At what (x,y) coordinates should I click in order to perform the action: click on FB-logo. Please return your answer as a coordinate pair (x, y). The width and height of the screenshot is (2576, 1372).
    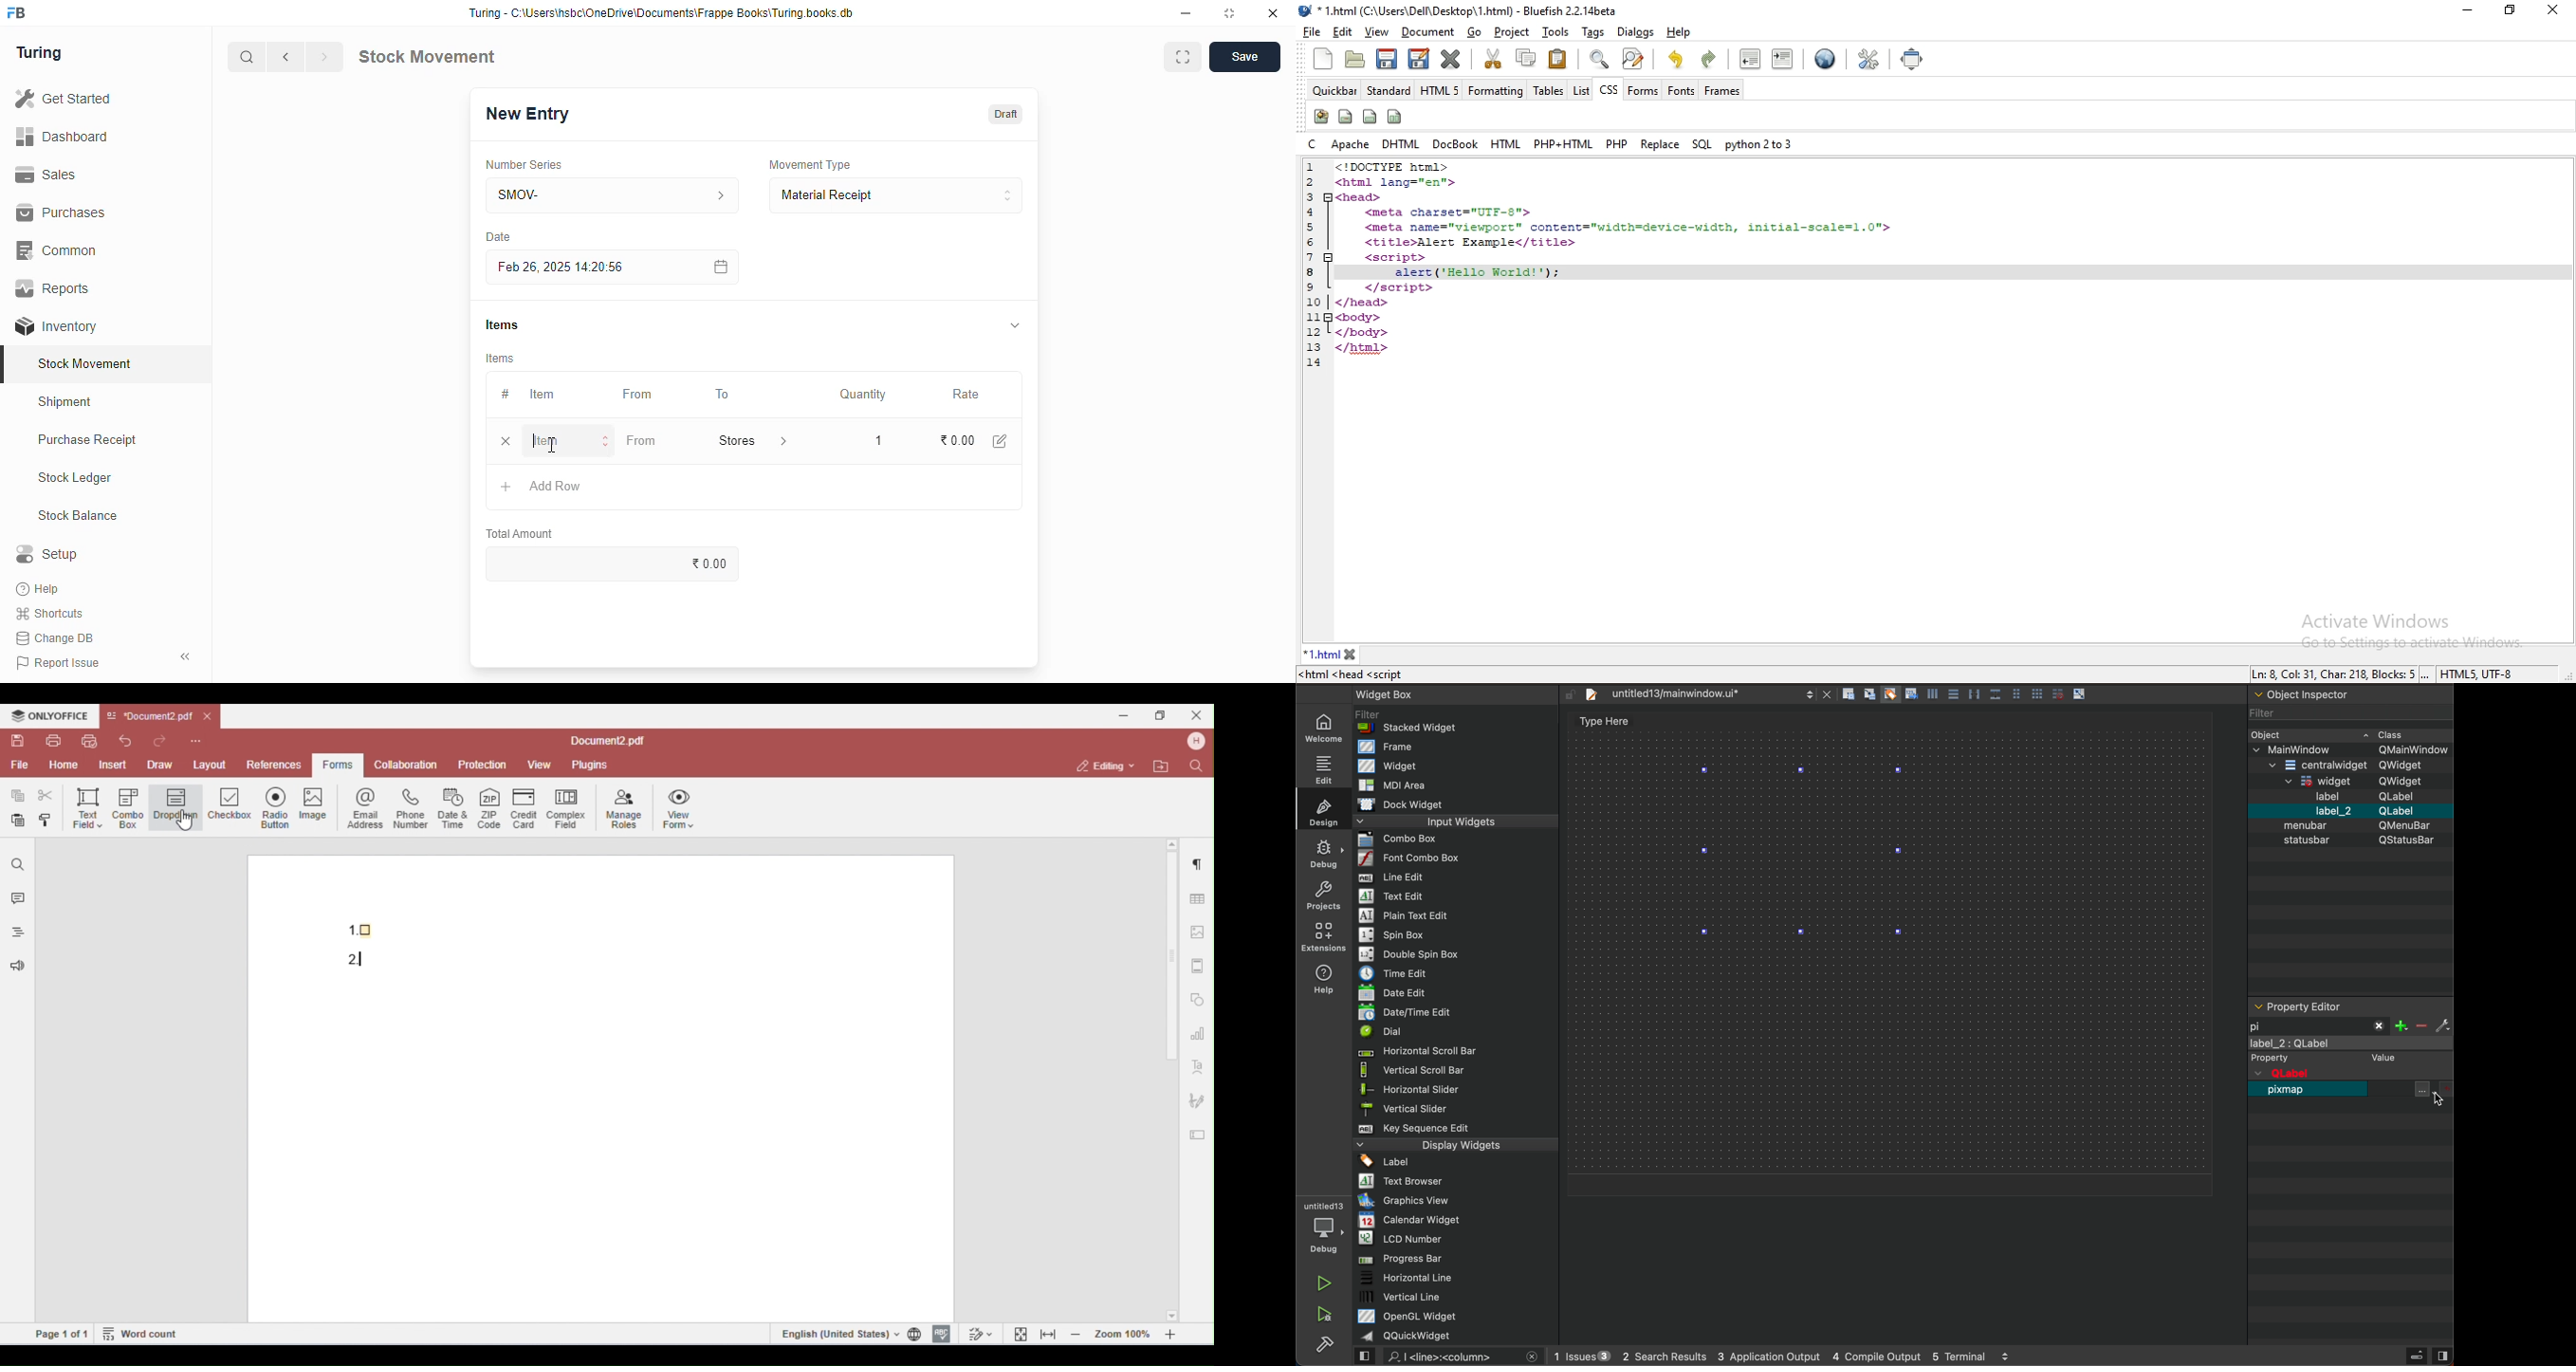
    Looking at the image, I should click on (16, 12).